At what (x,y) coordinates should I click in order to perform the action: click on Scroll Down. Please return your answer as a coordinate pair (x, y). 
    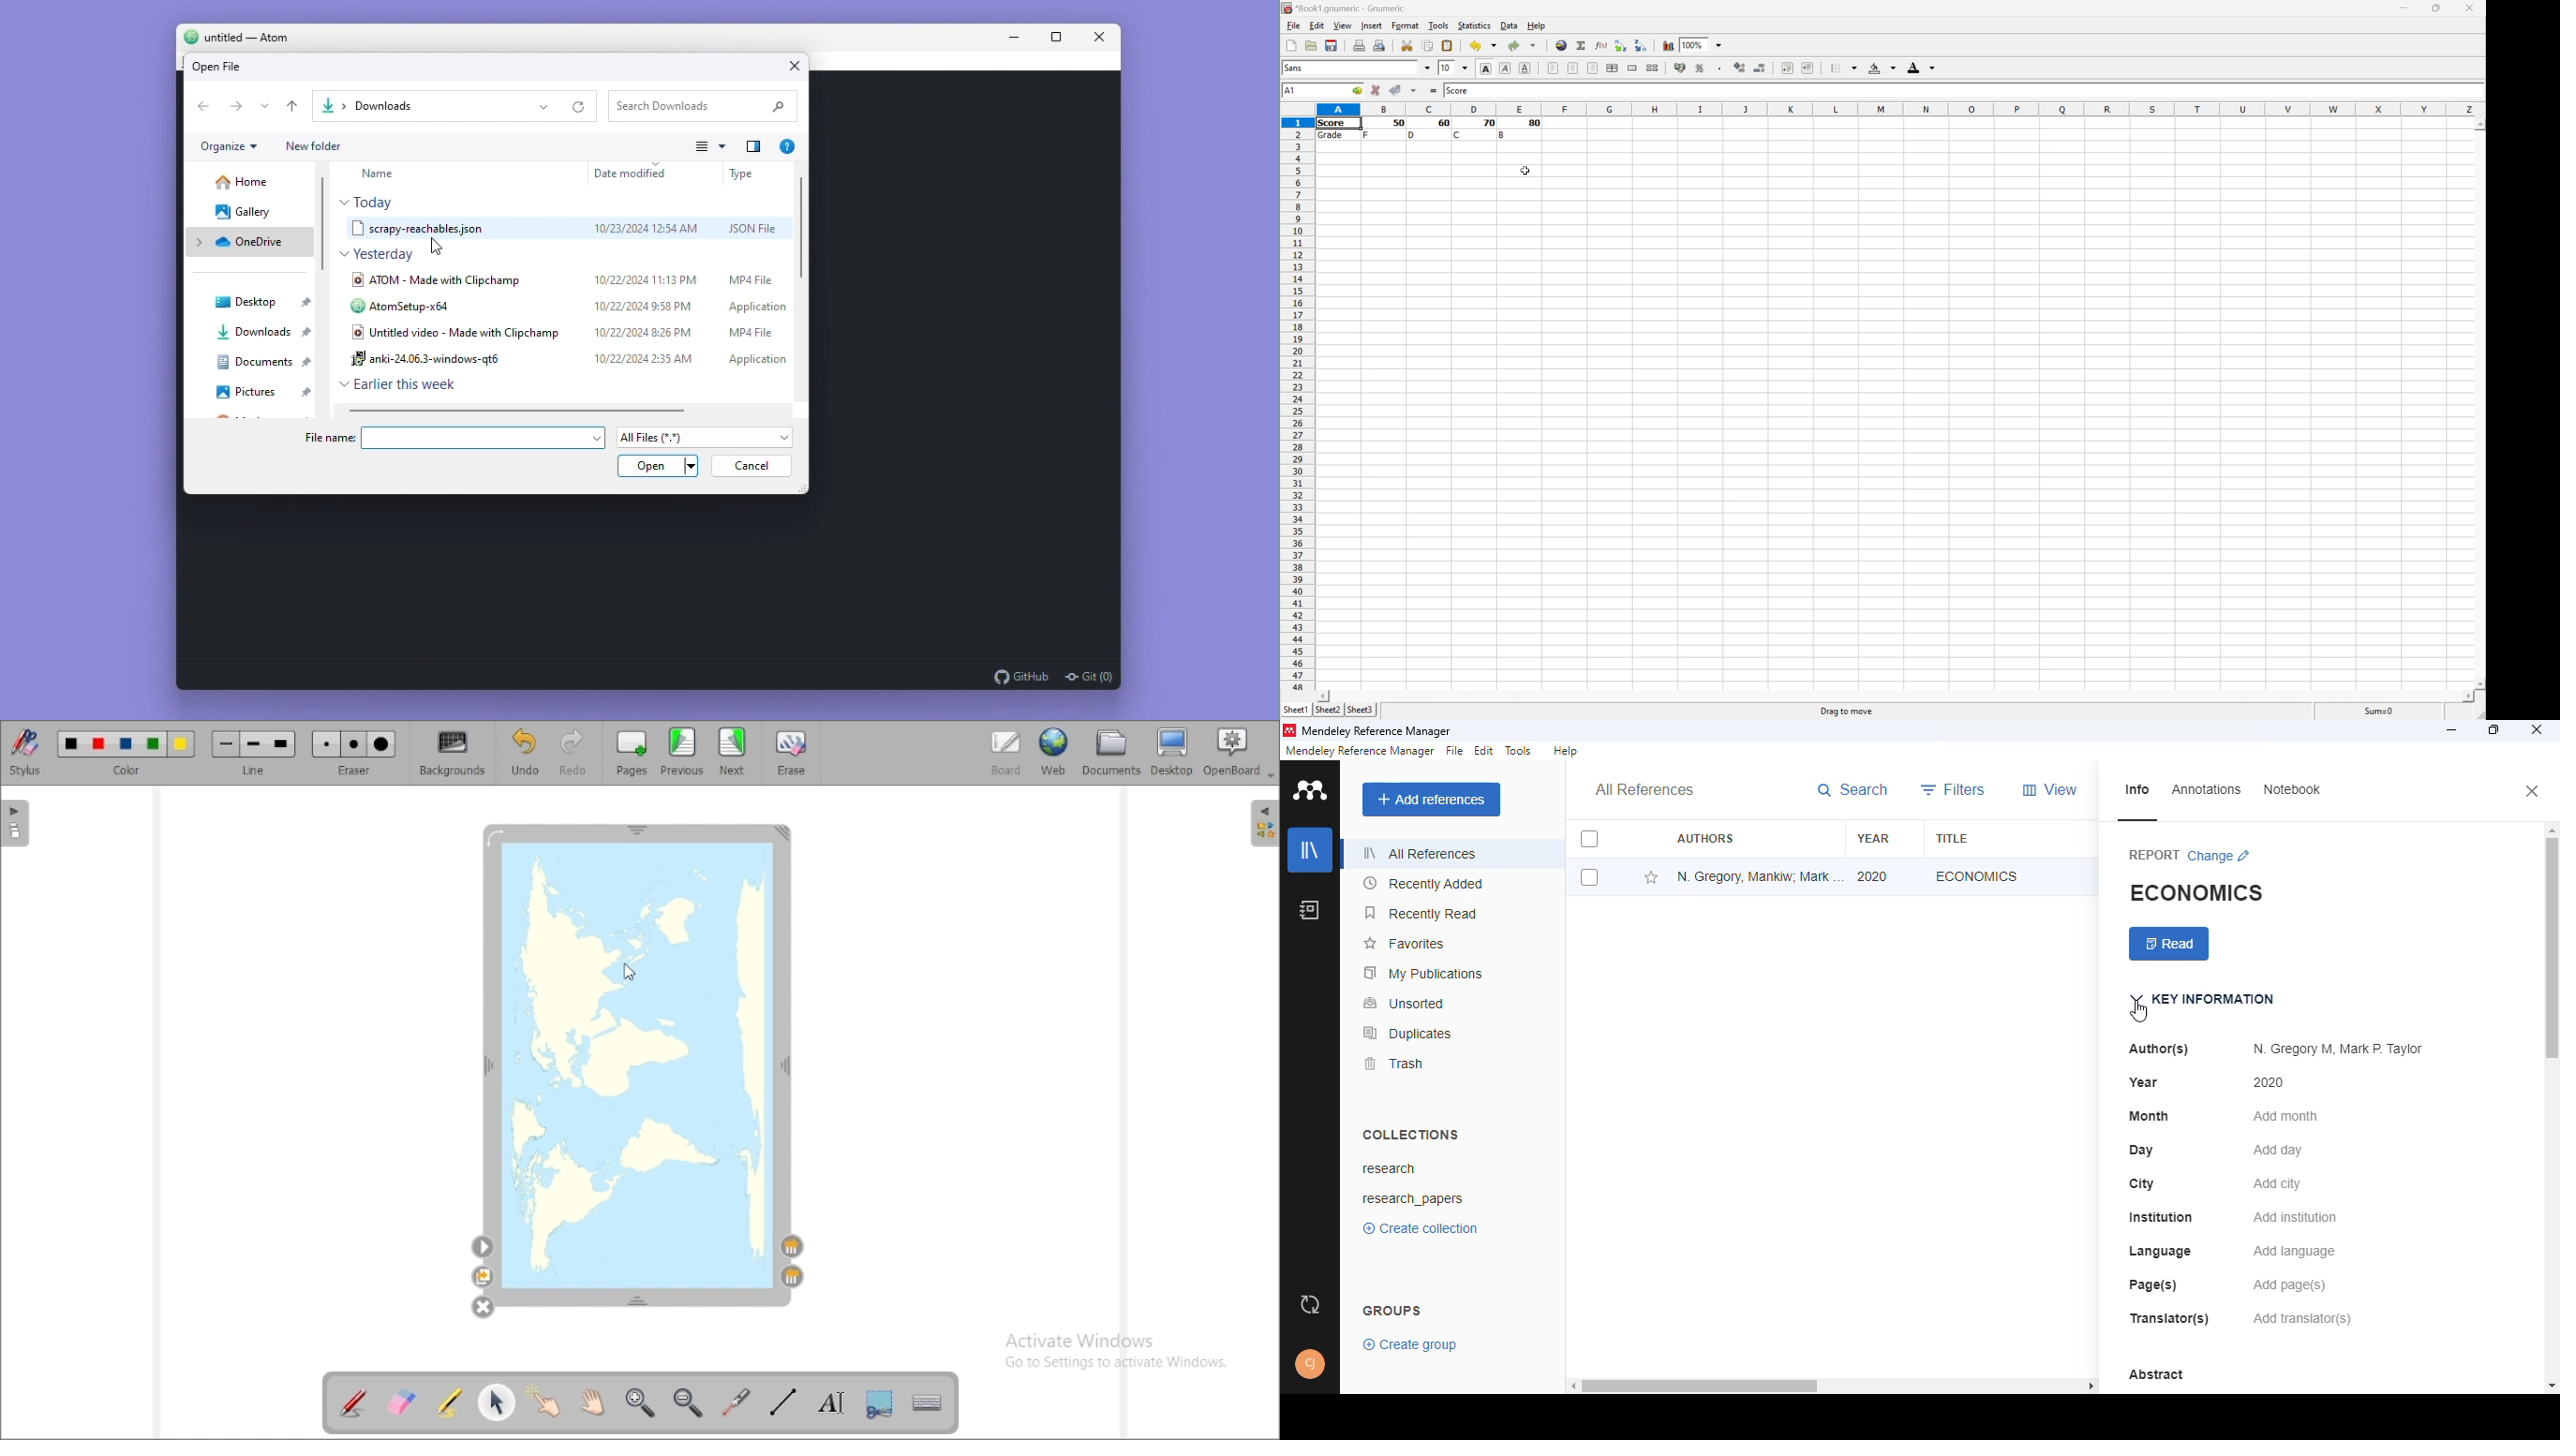
    Looking at the image, I should click on (2479, 682).